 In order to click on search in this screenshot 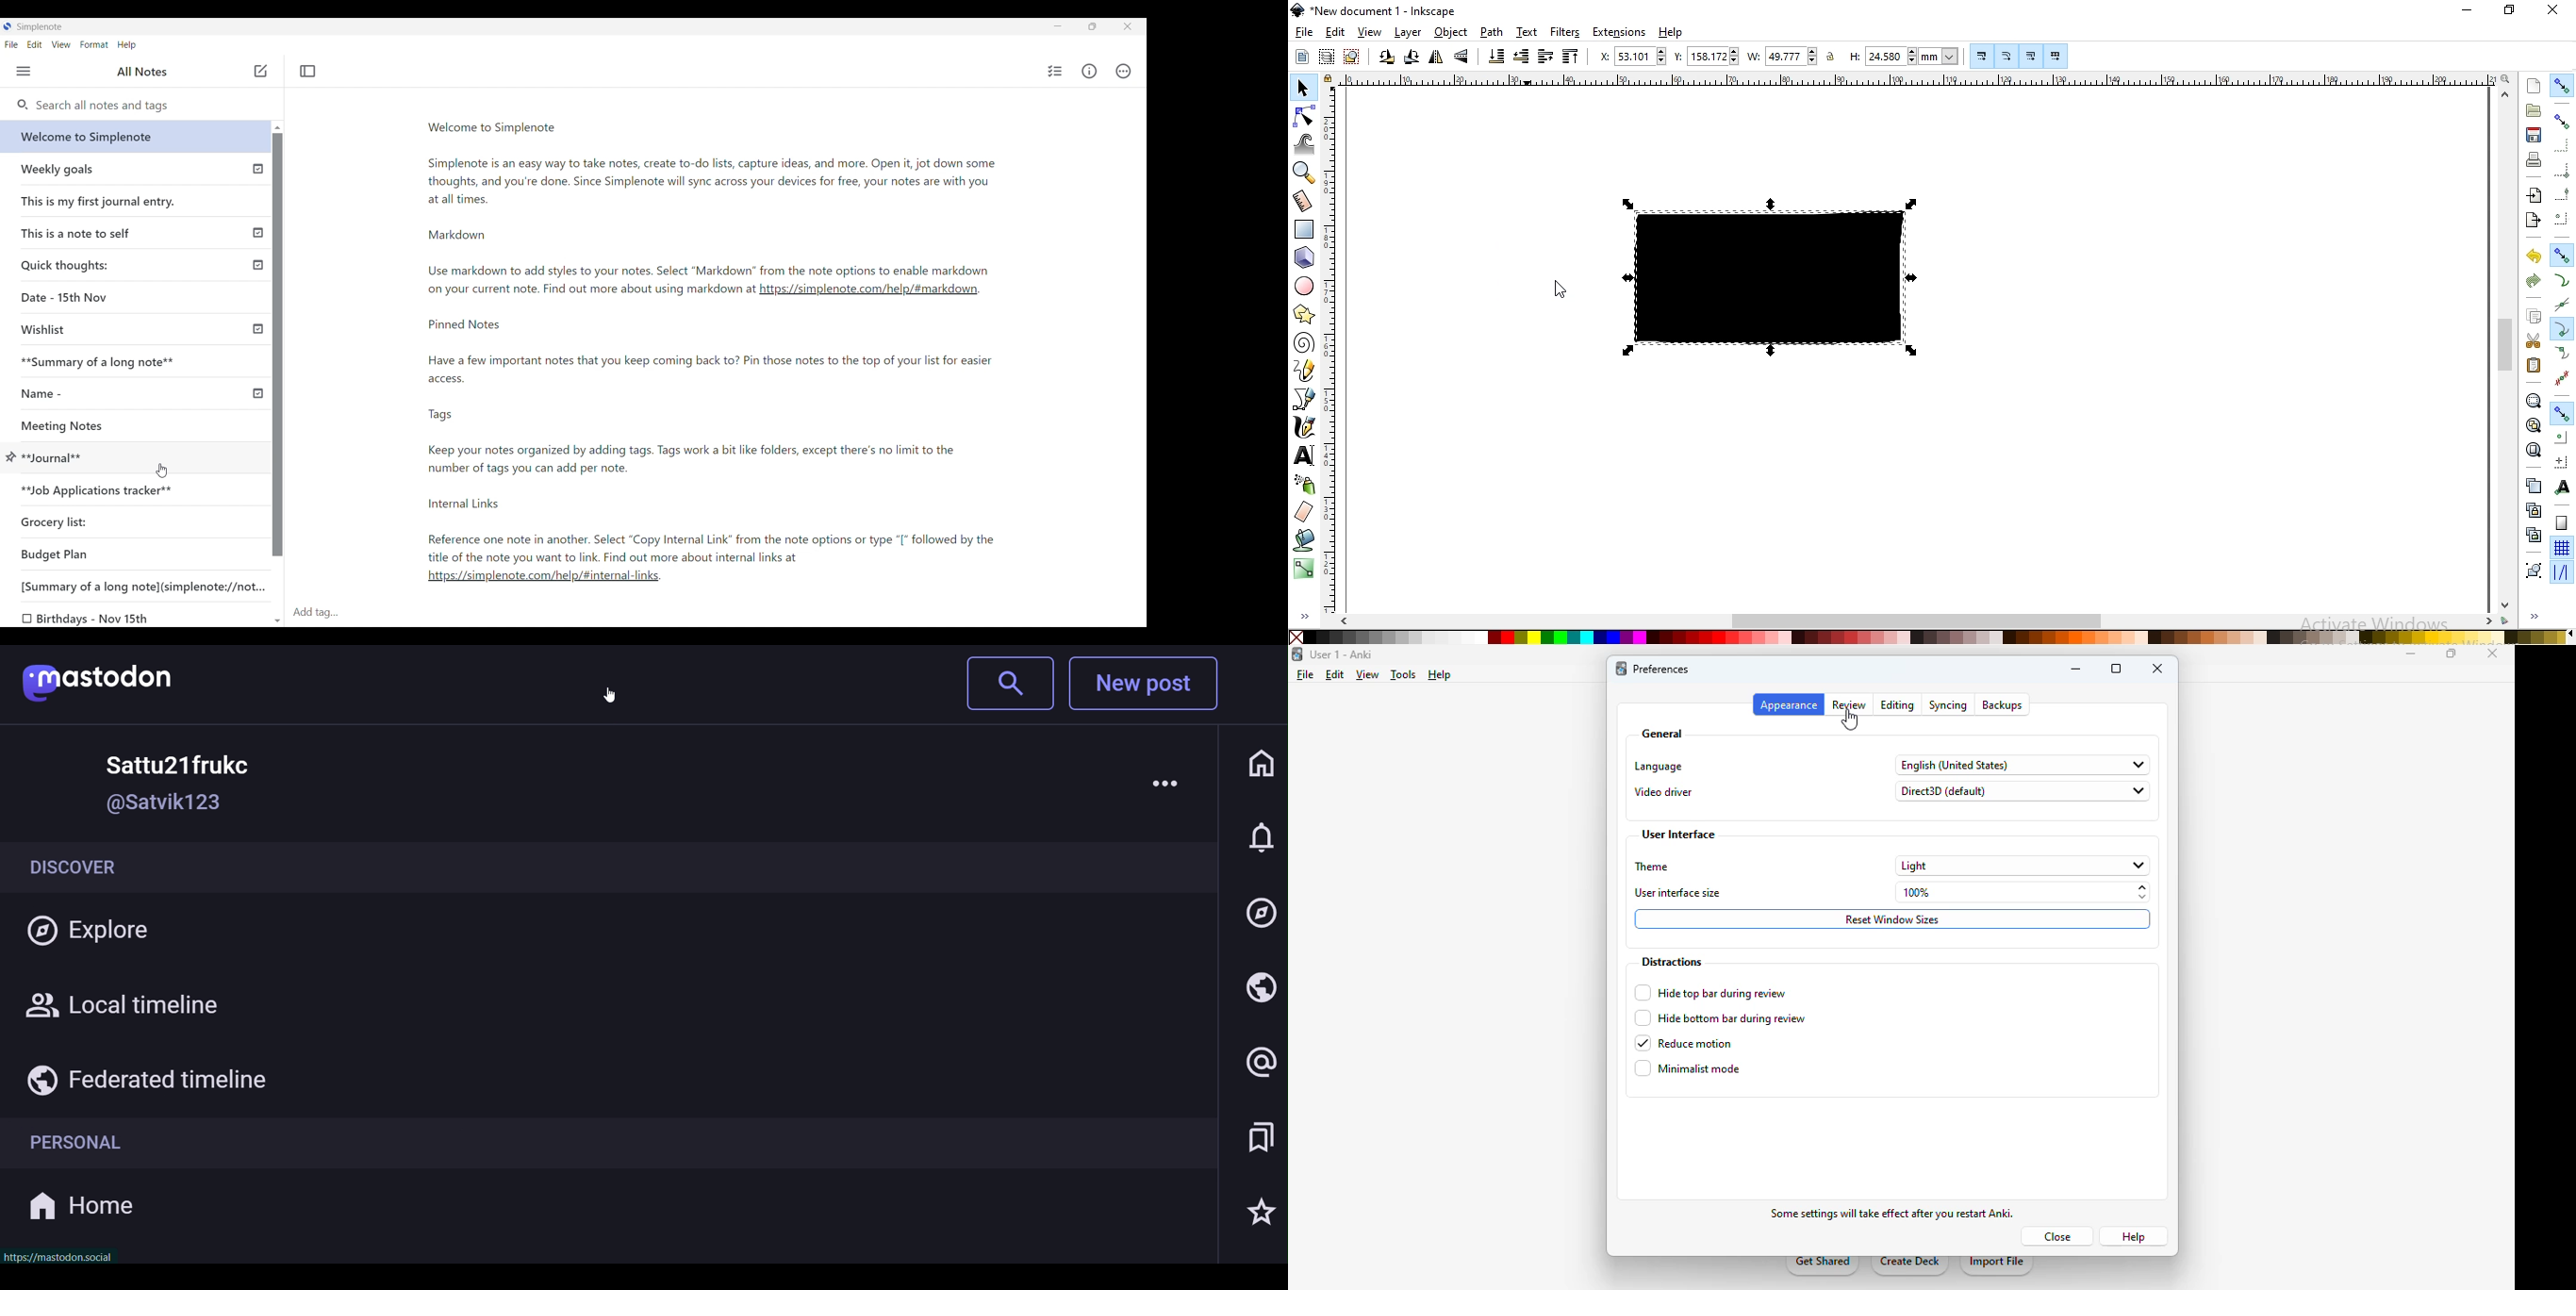, I will do `click(1007, 683)`.